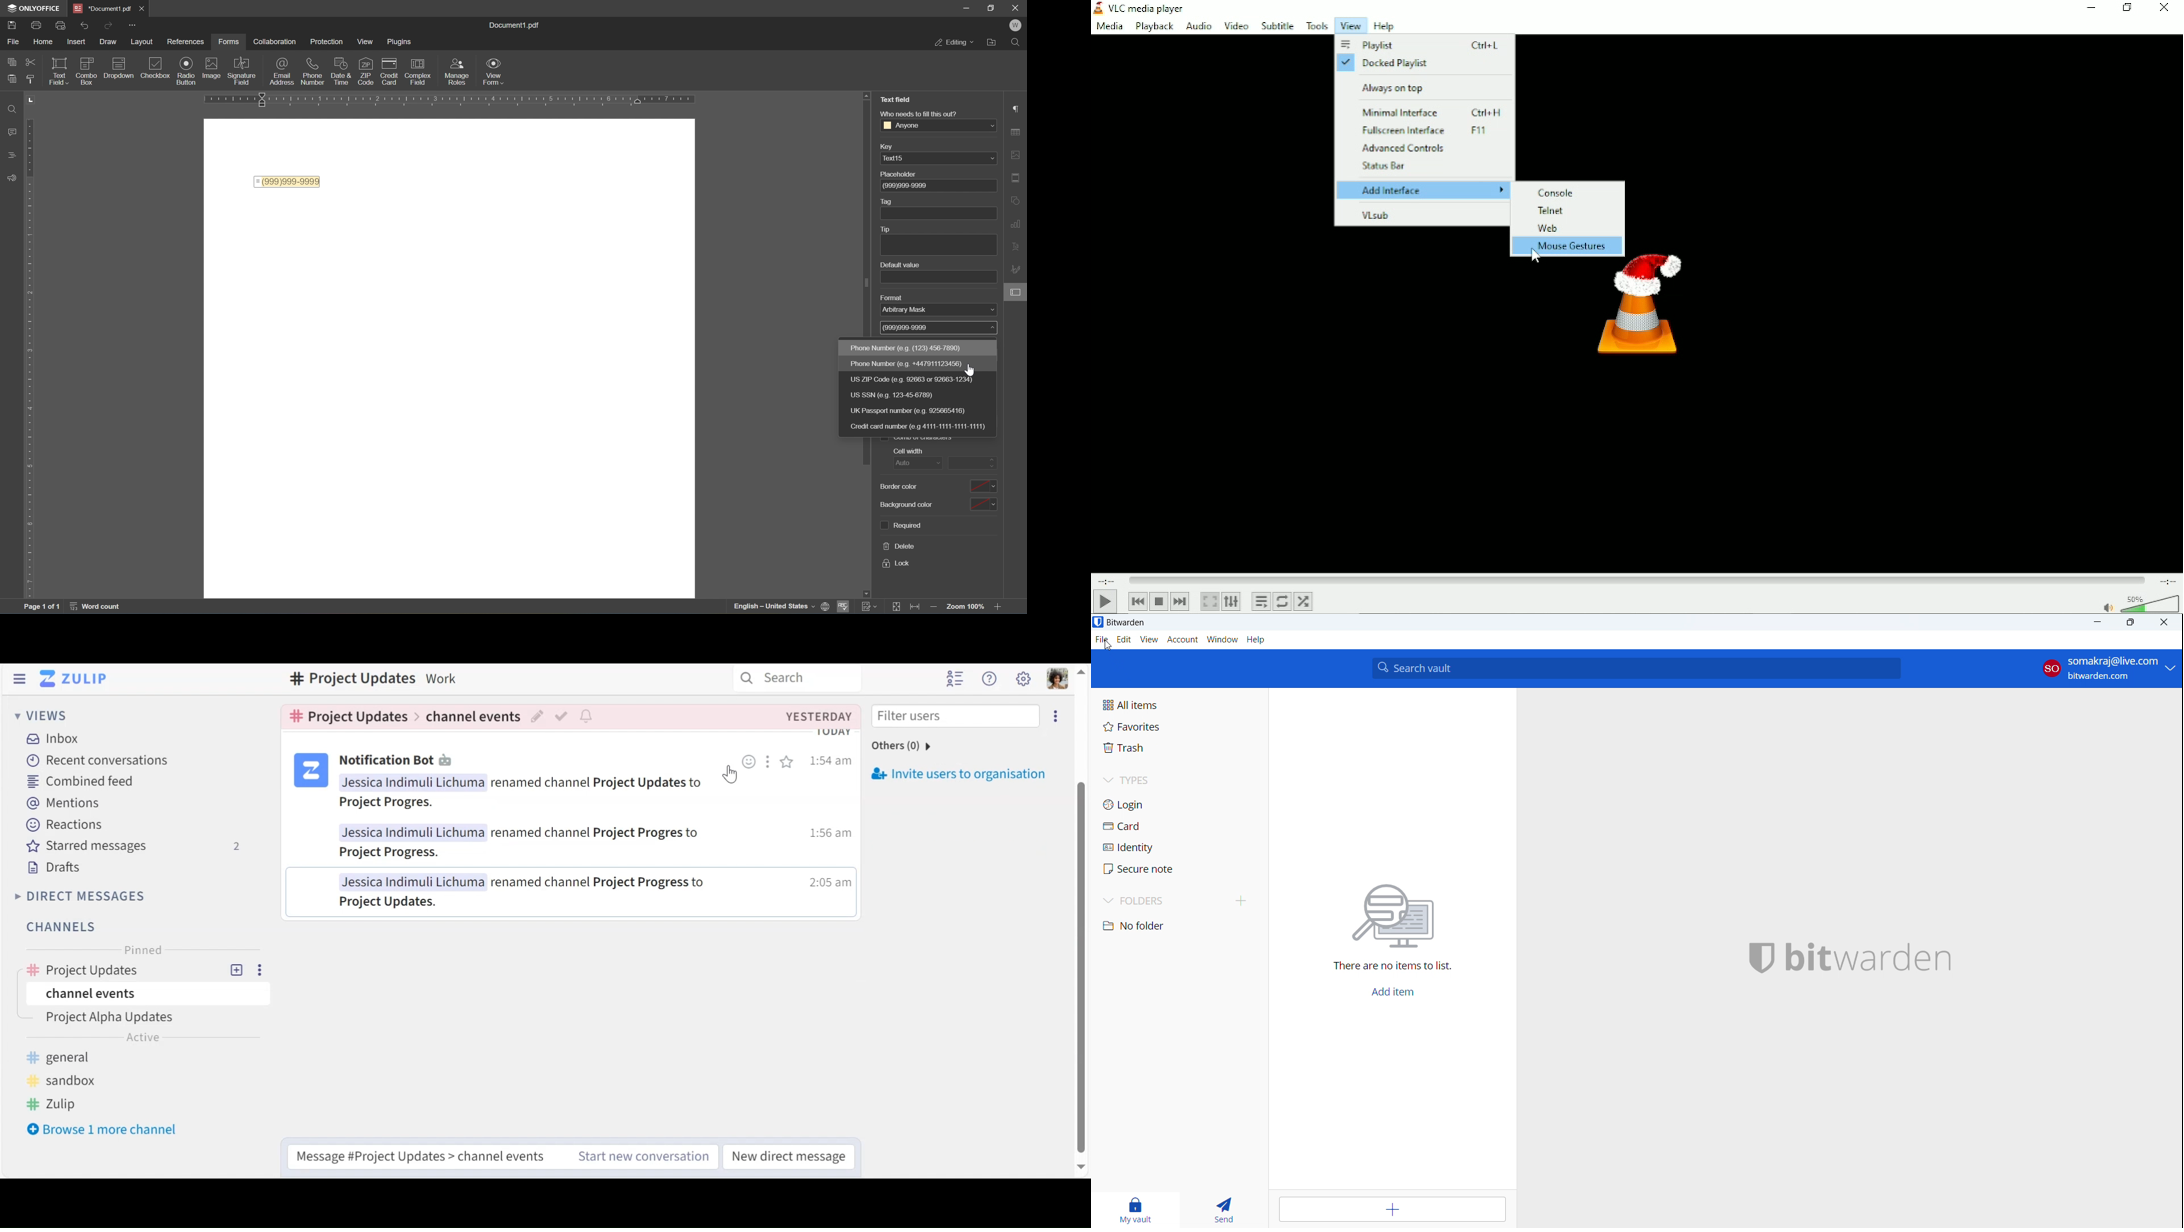 The height and width of the screenshot is (1232, 2184). I want to click on Play duration, so click(1636, 580).